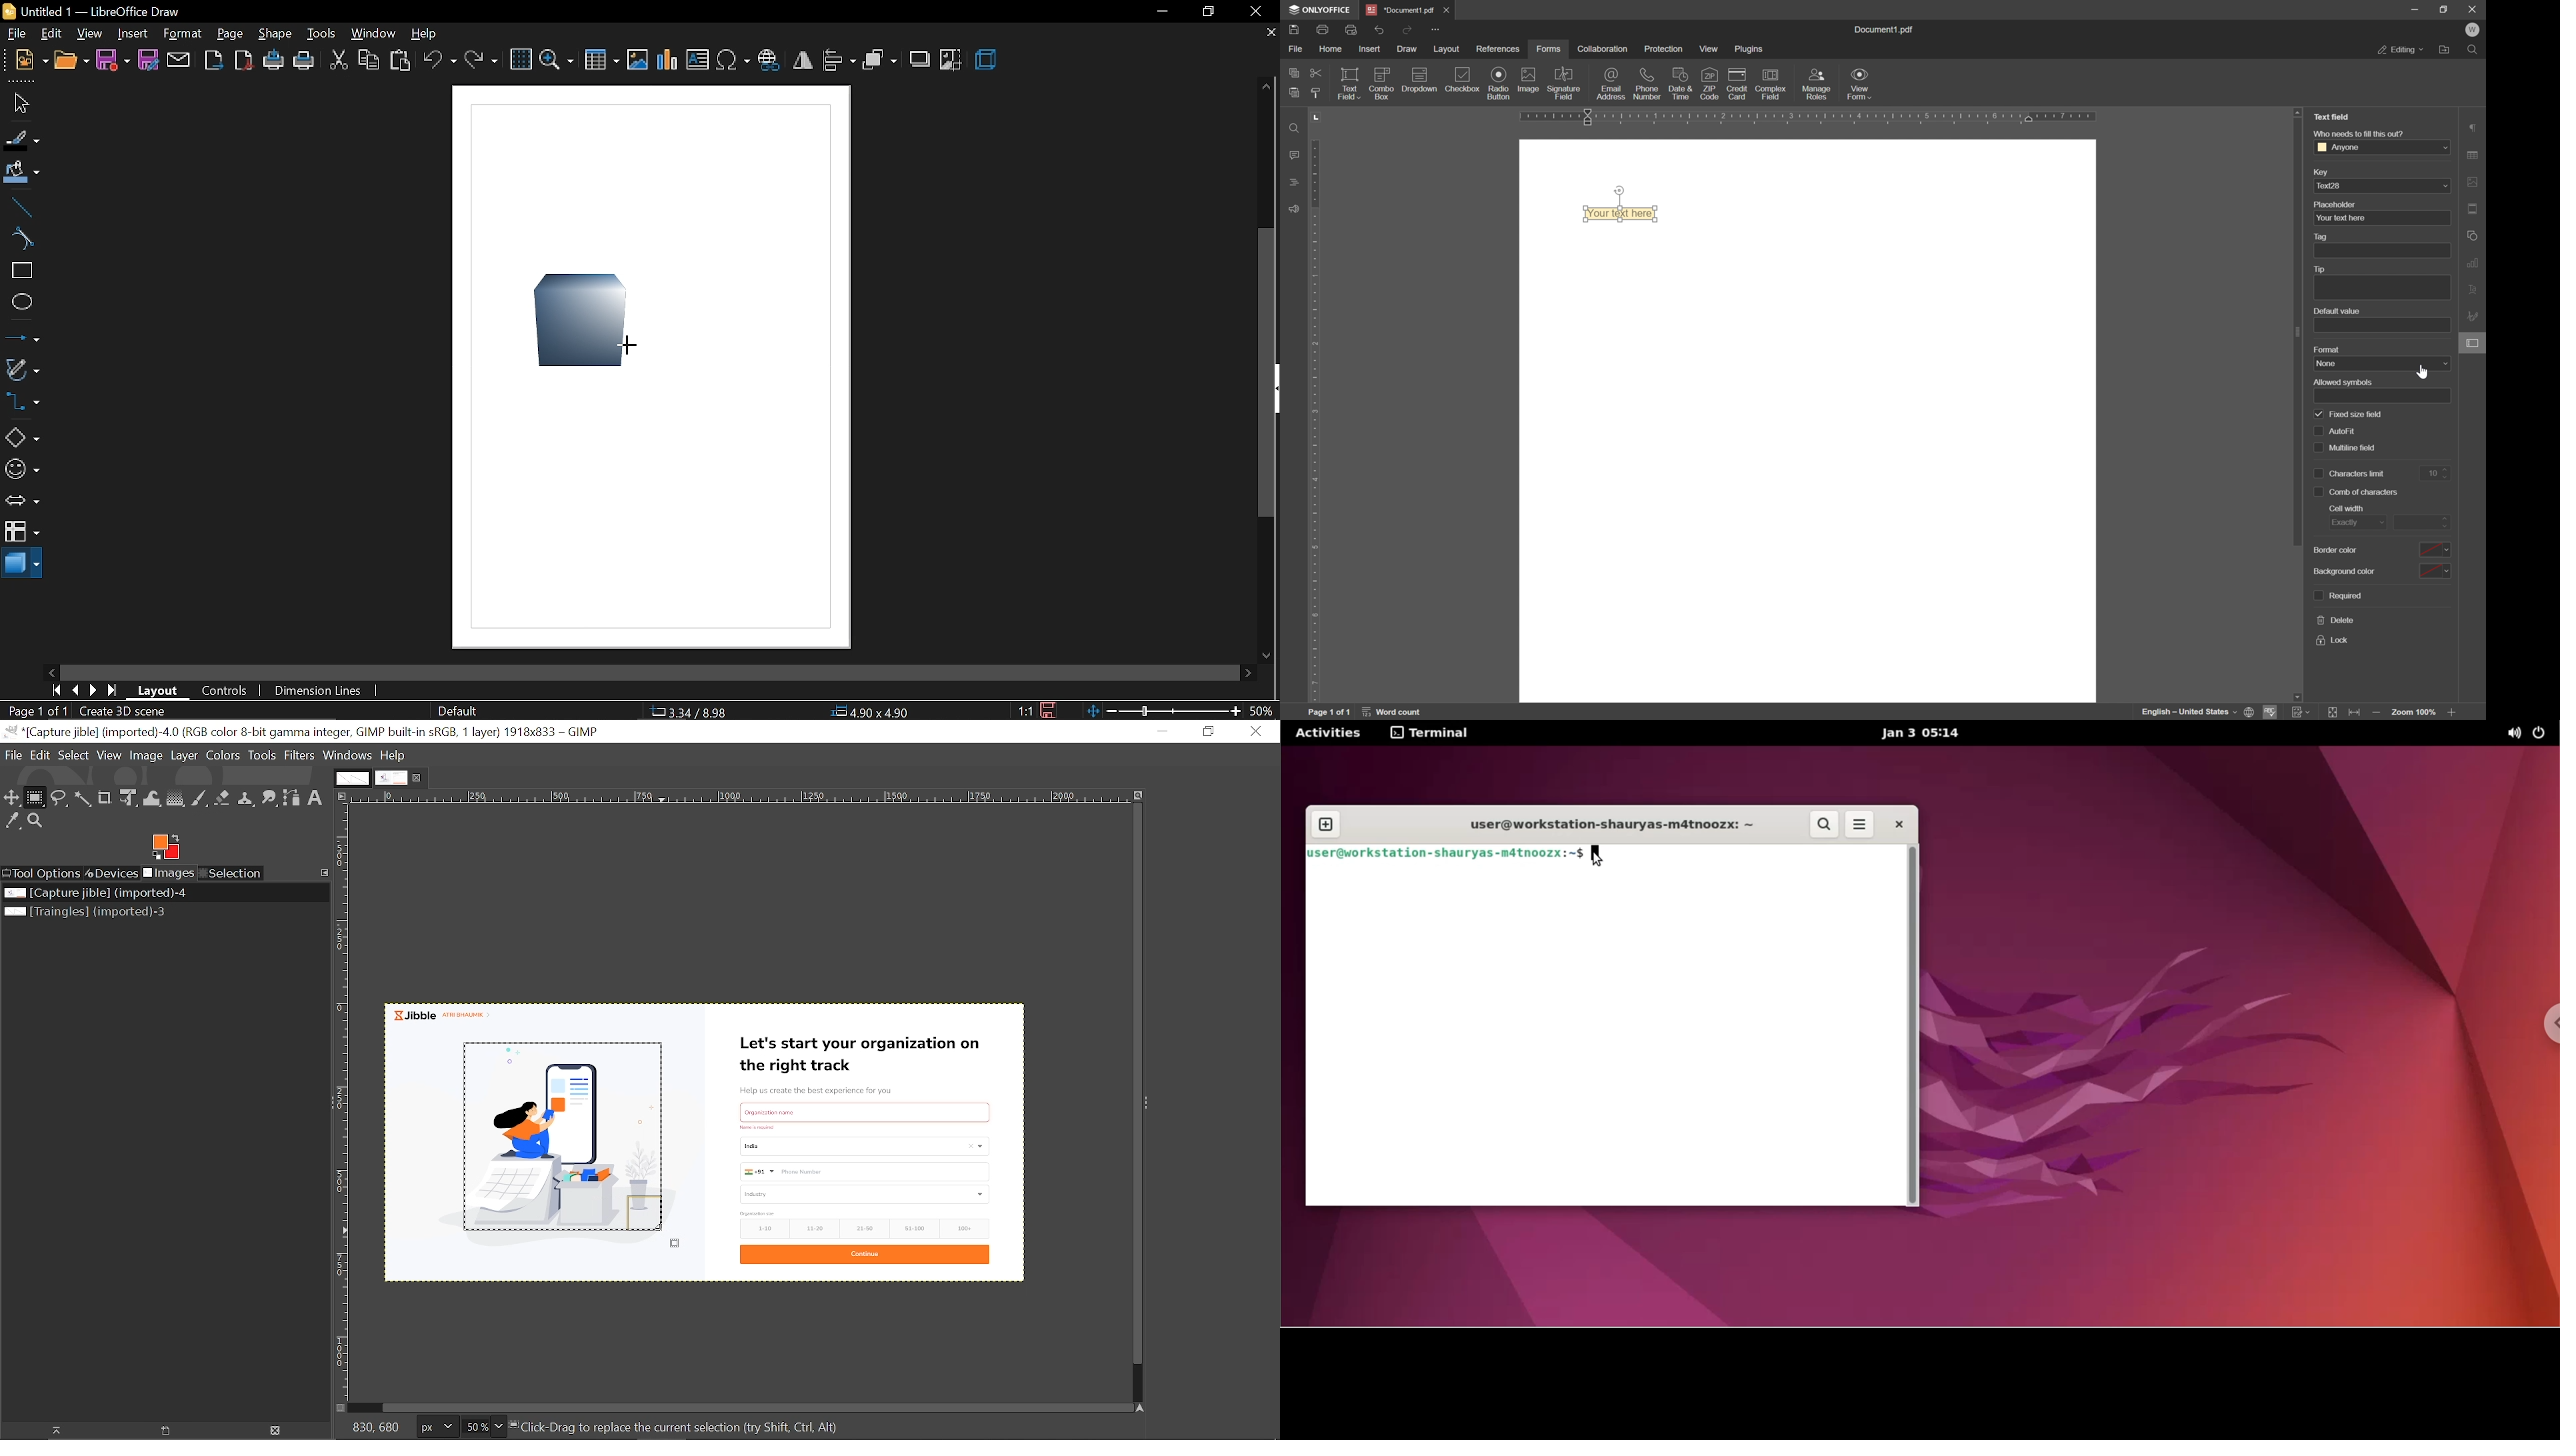  Describe the element at coordinates (602, 60) in the screenshot. I see `insert table` at that location.